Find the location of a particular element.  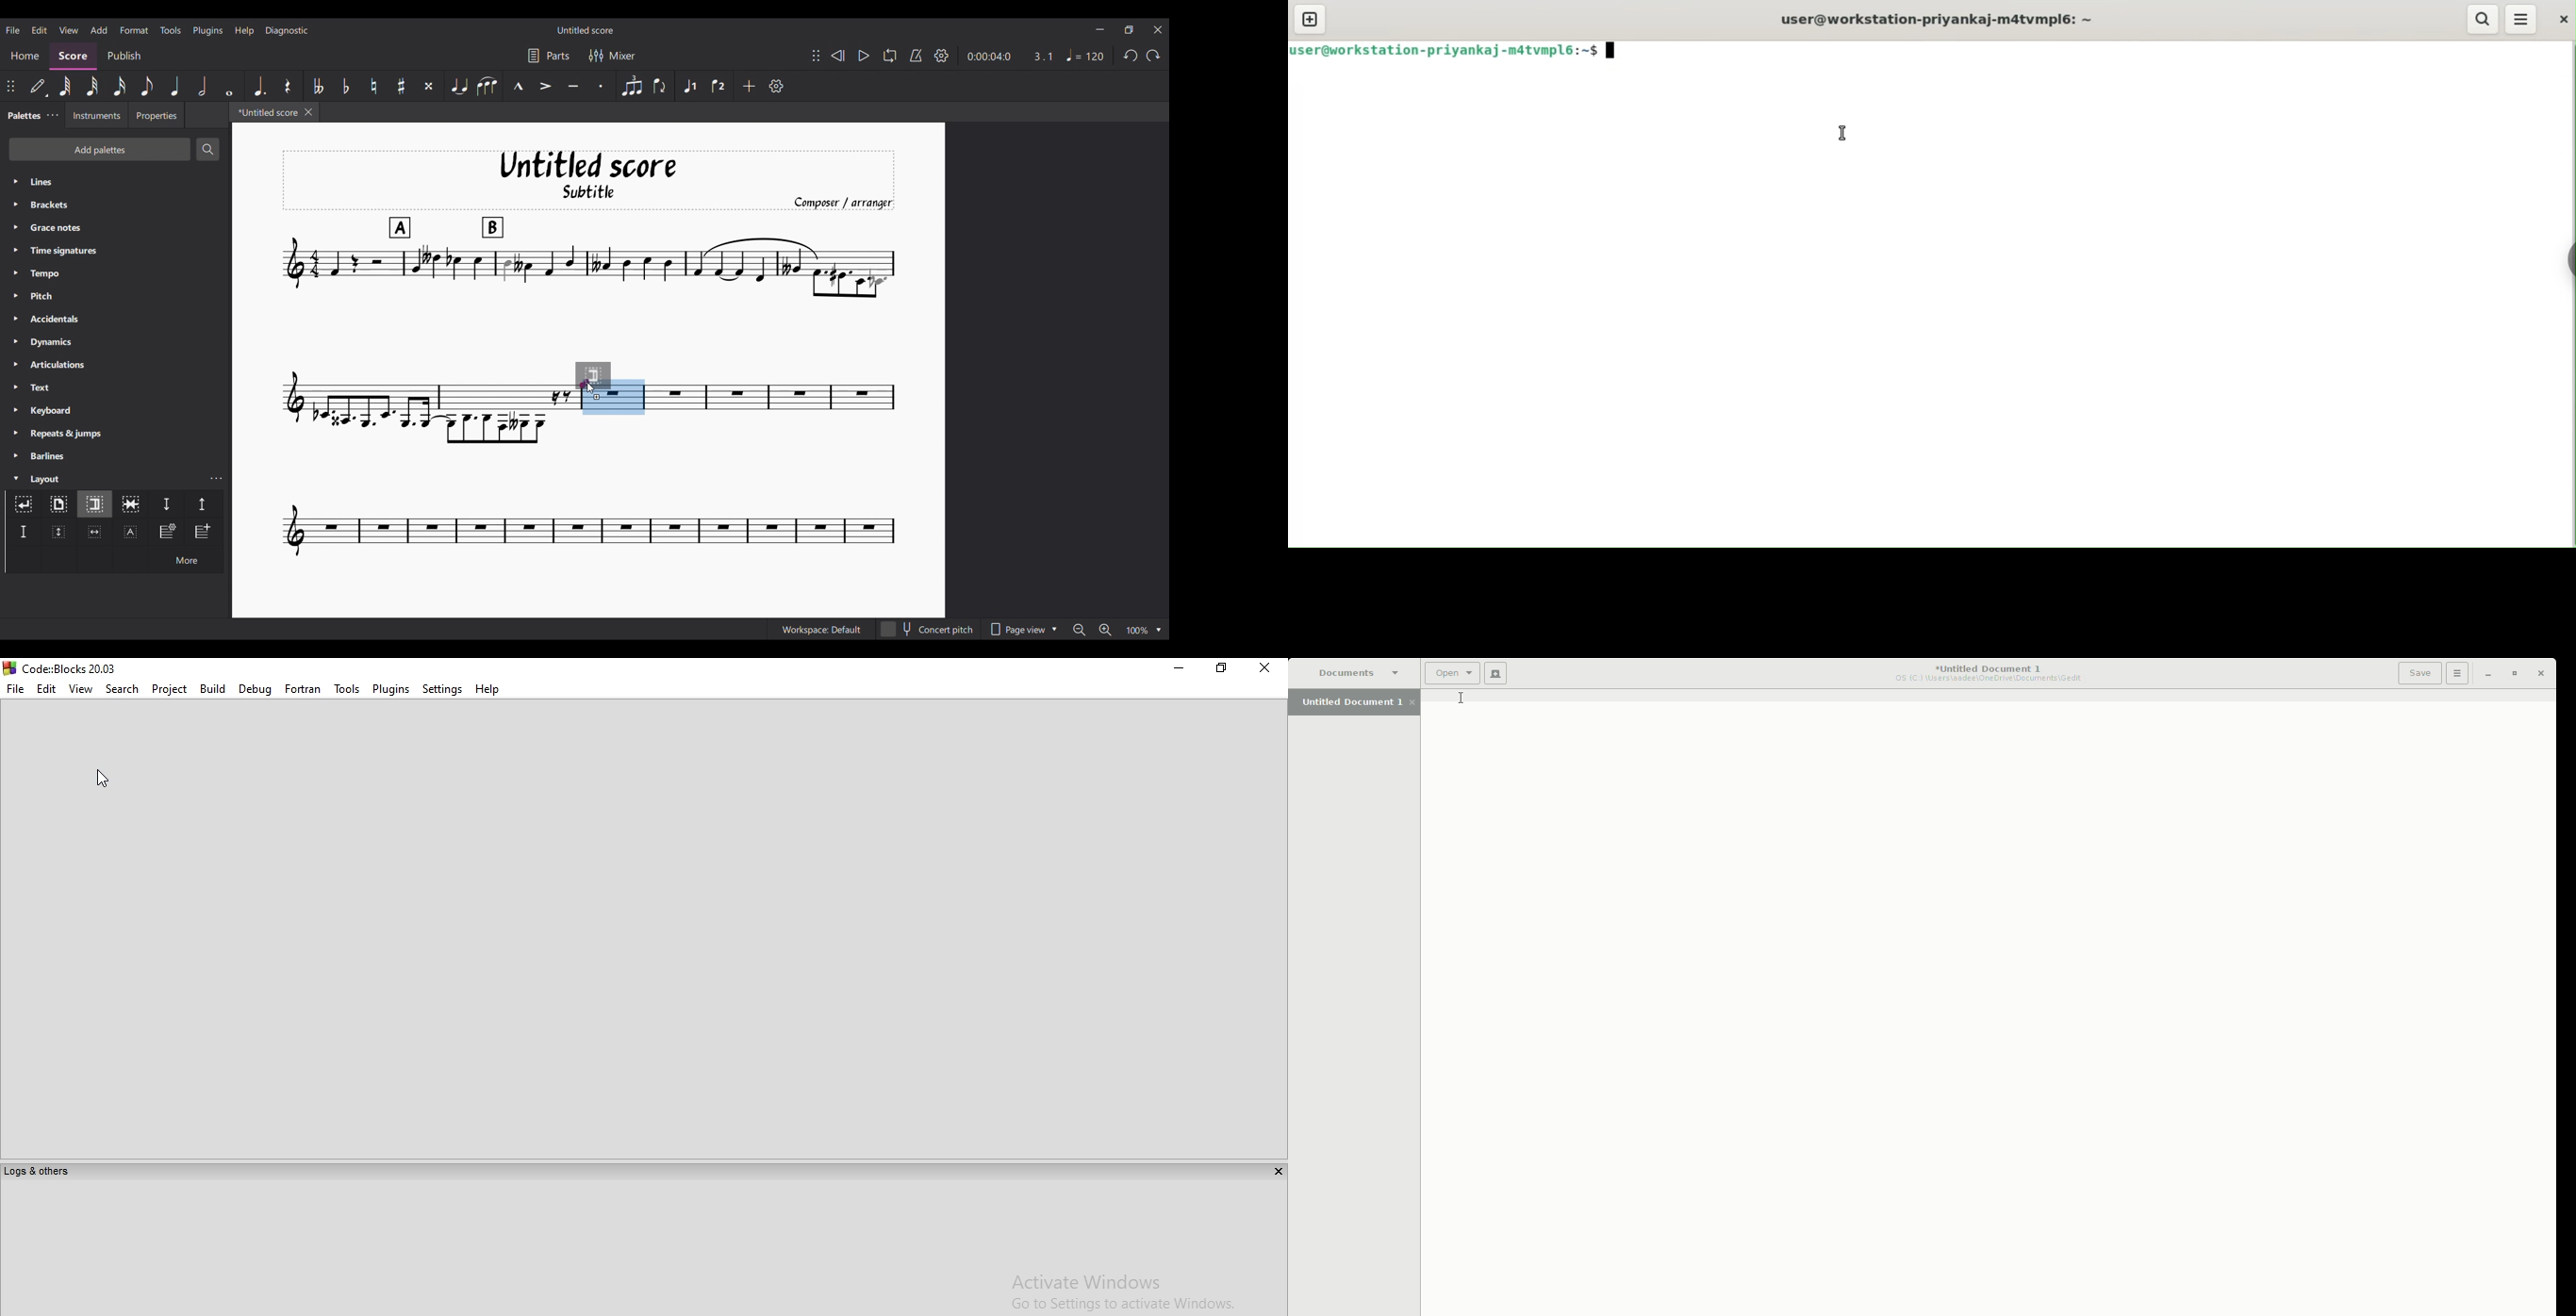

Add is located at coordinates (749, 86).